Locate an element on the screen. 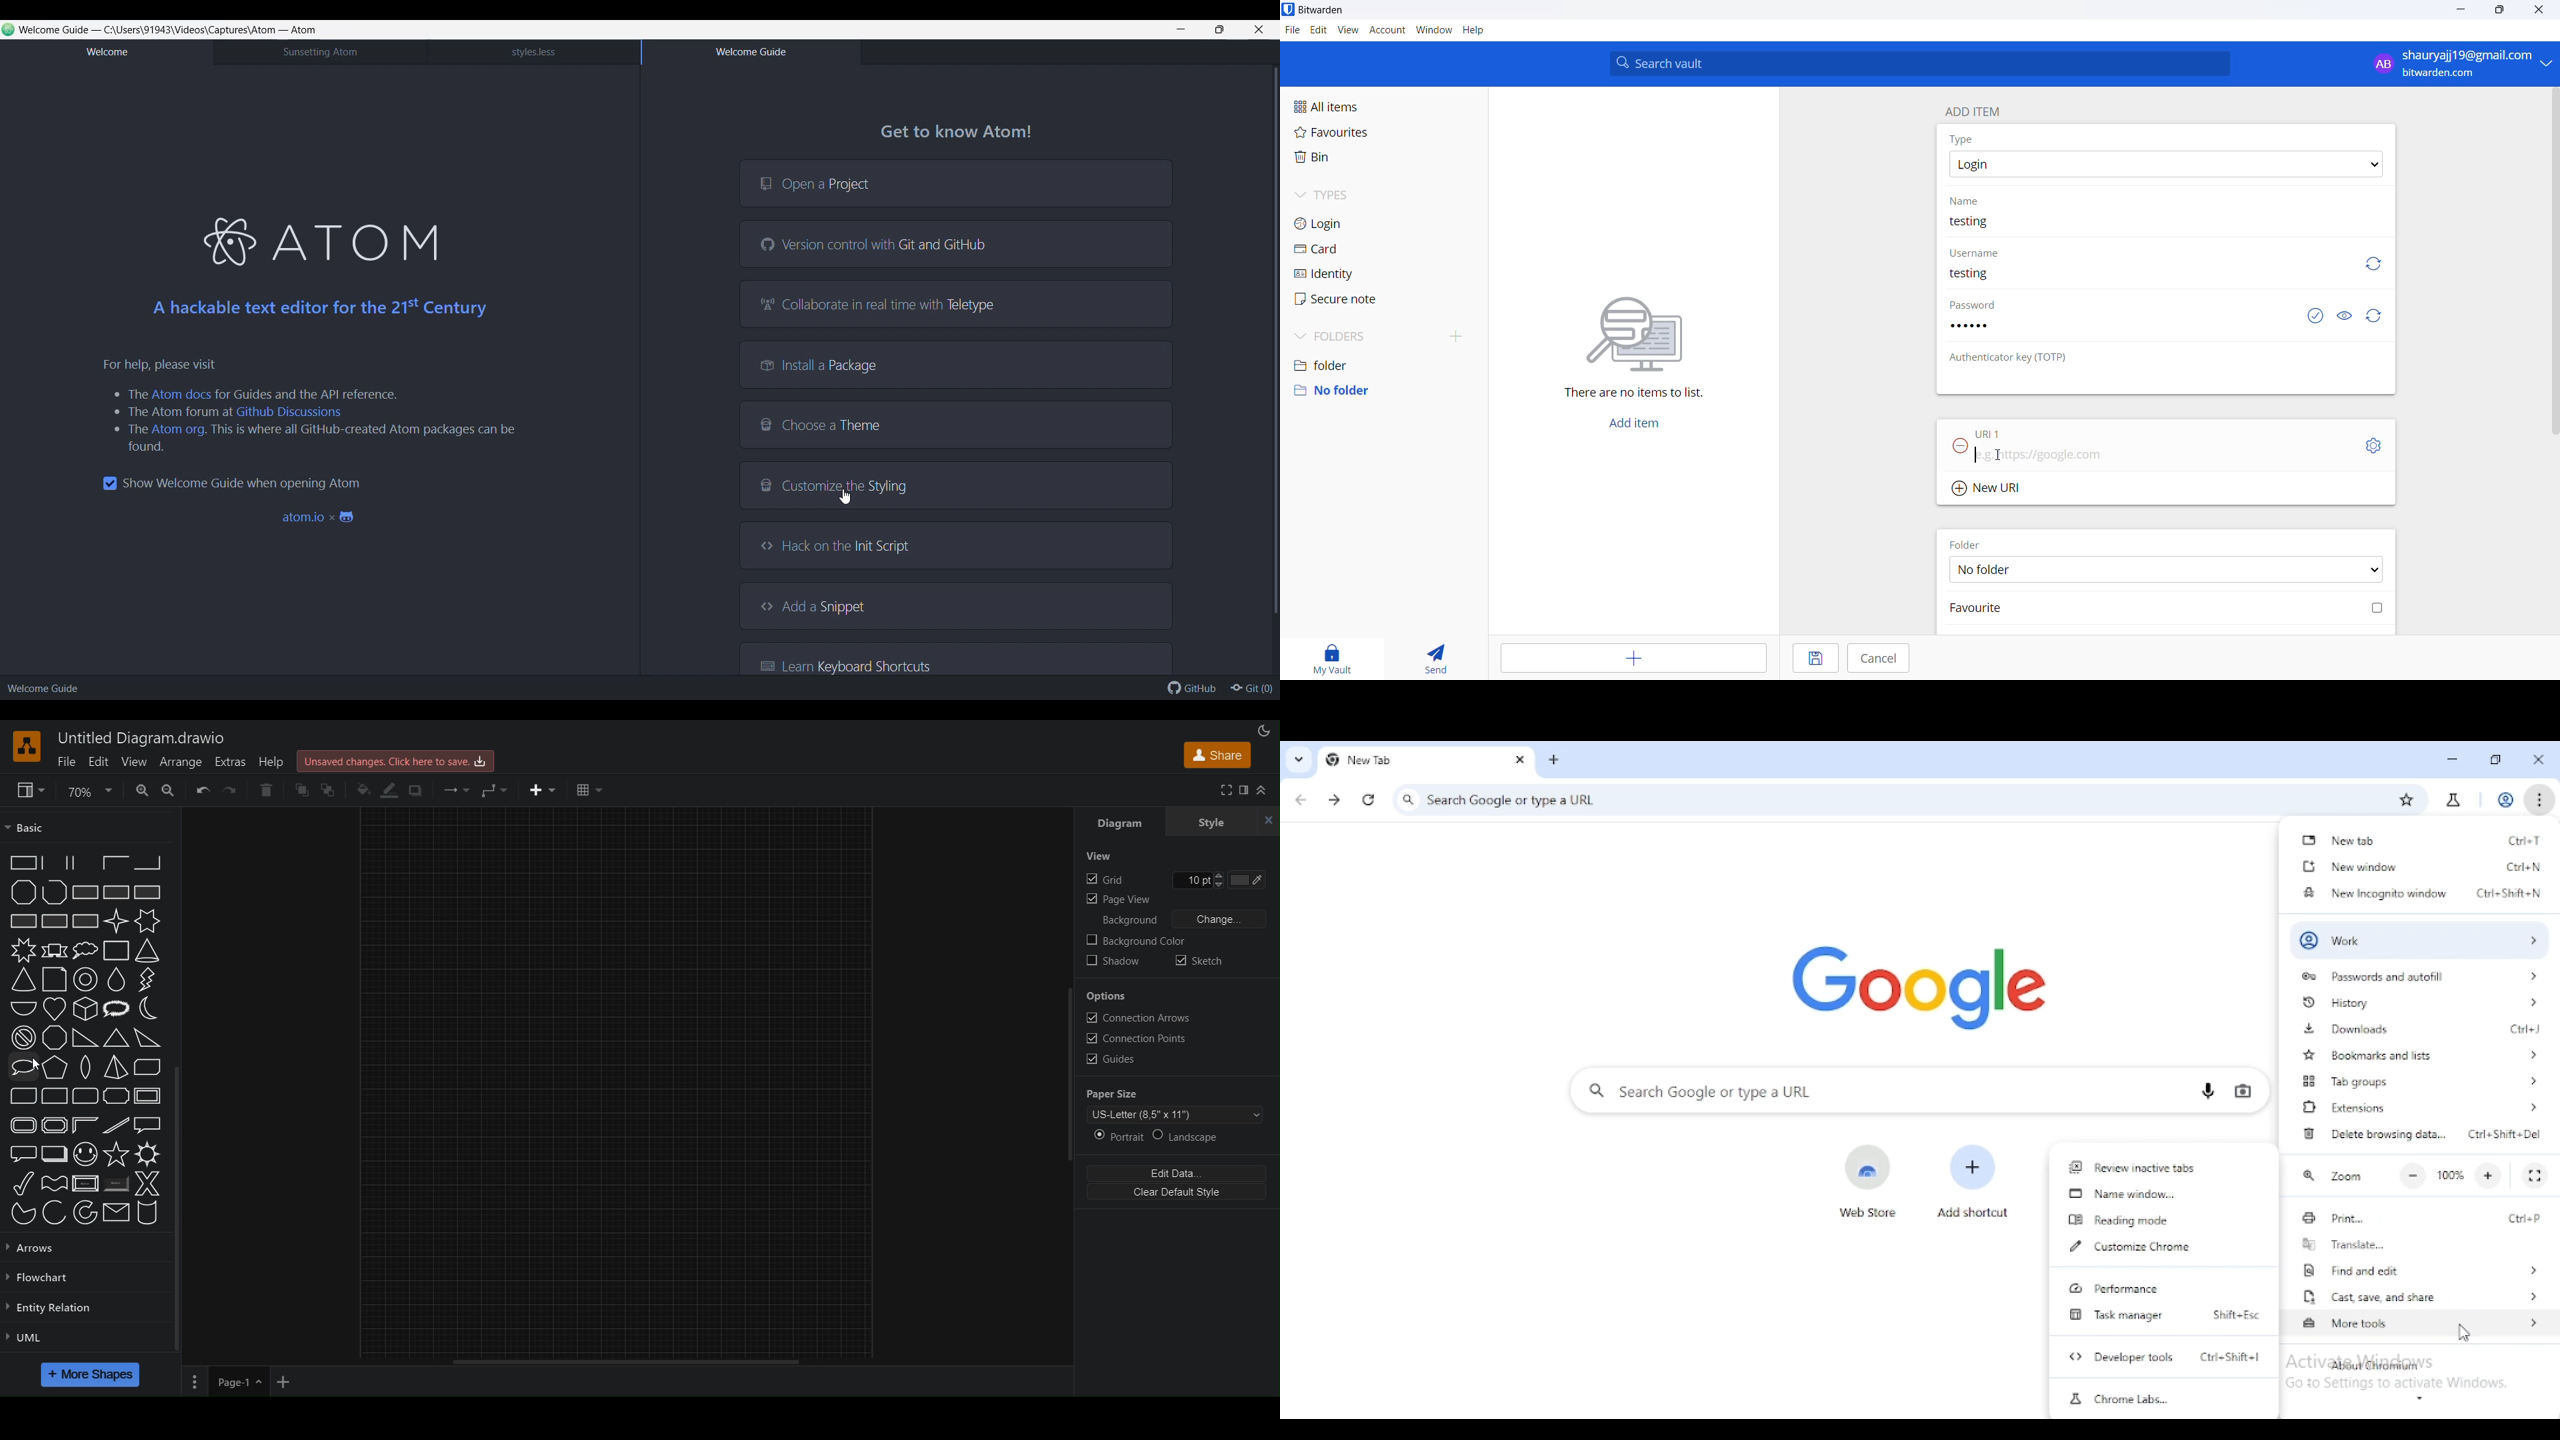 The image size is (2576, 1456). Version control with Git and GitHub is located at coordinates (955, 243).